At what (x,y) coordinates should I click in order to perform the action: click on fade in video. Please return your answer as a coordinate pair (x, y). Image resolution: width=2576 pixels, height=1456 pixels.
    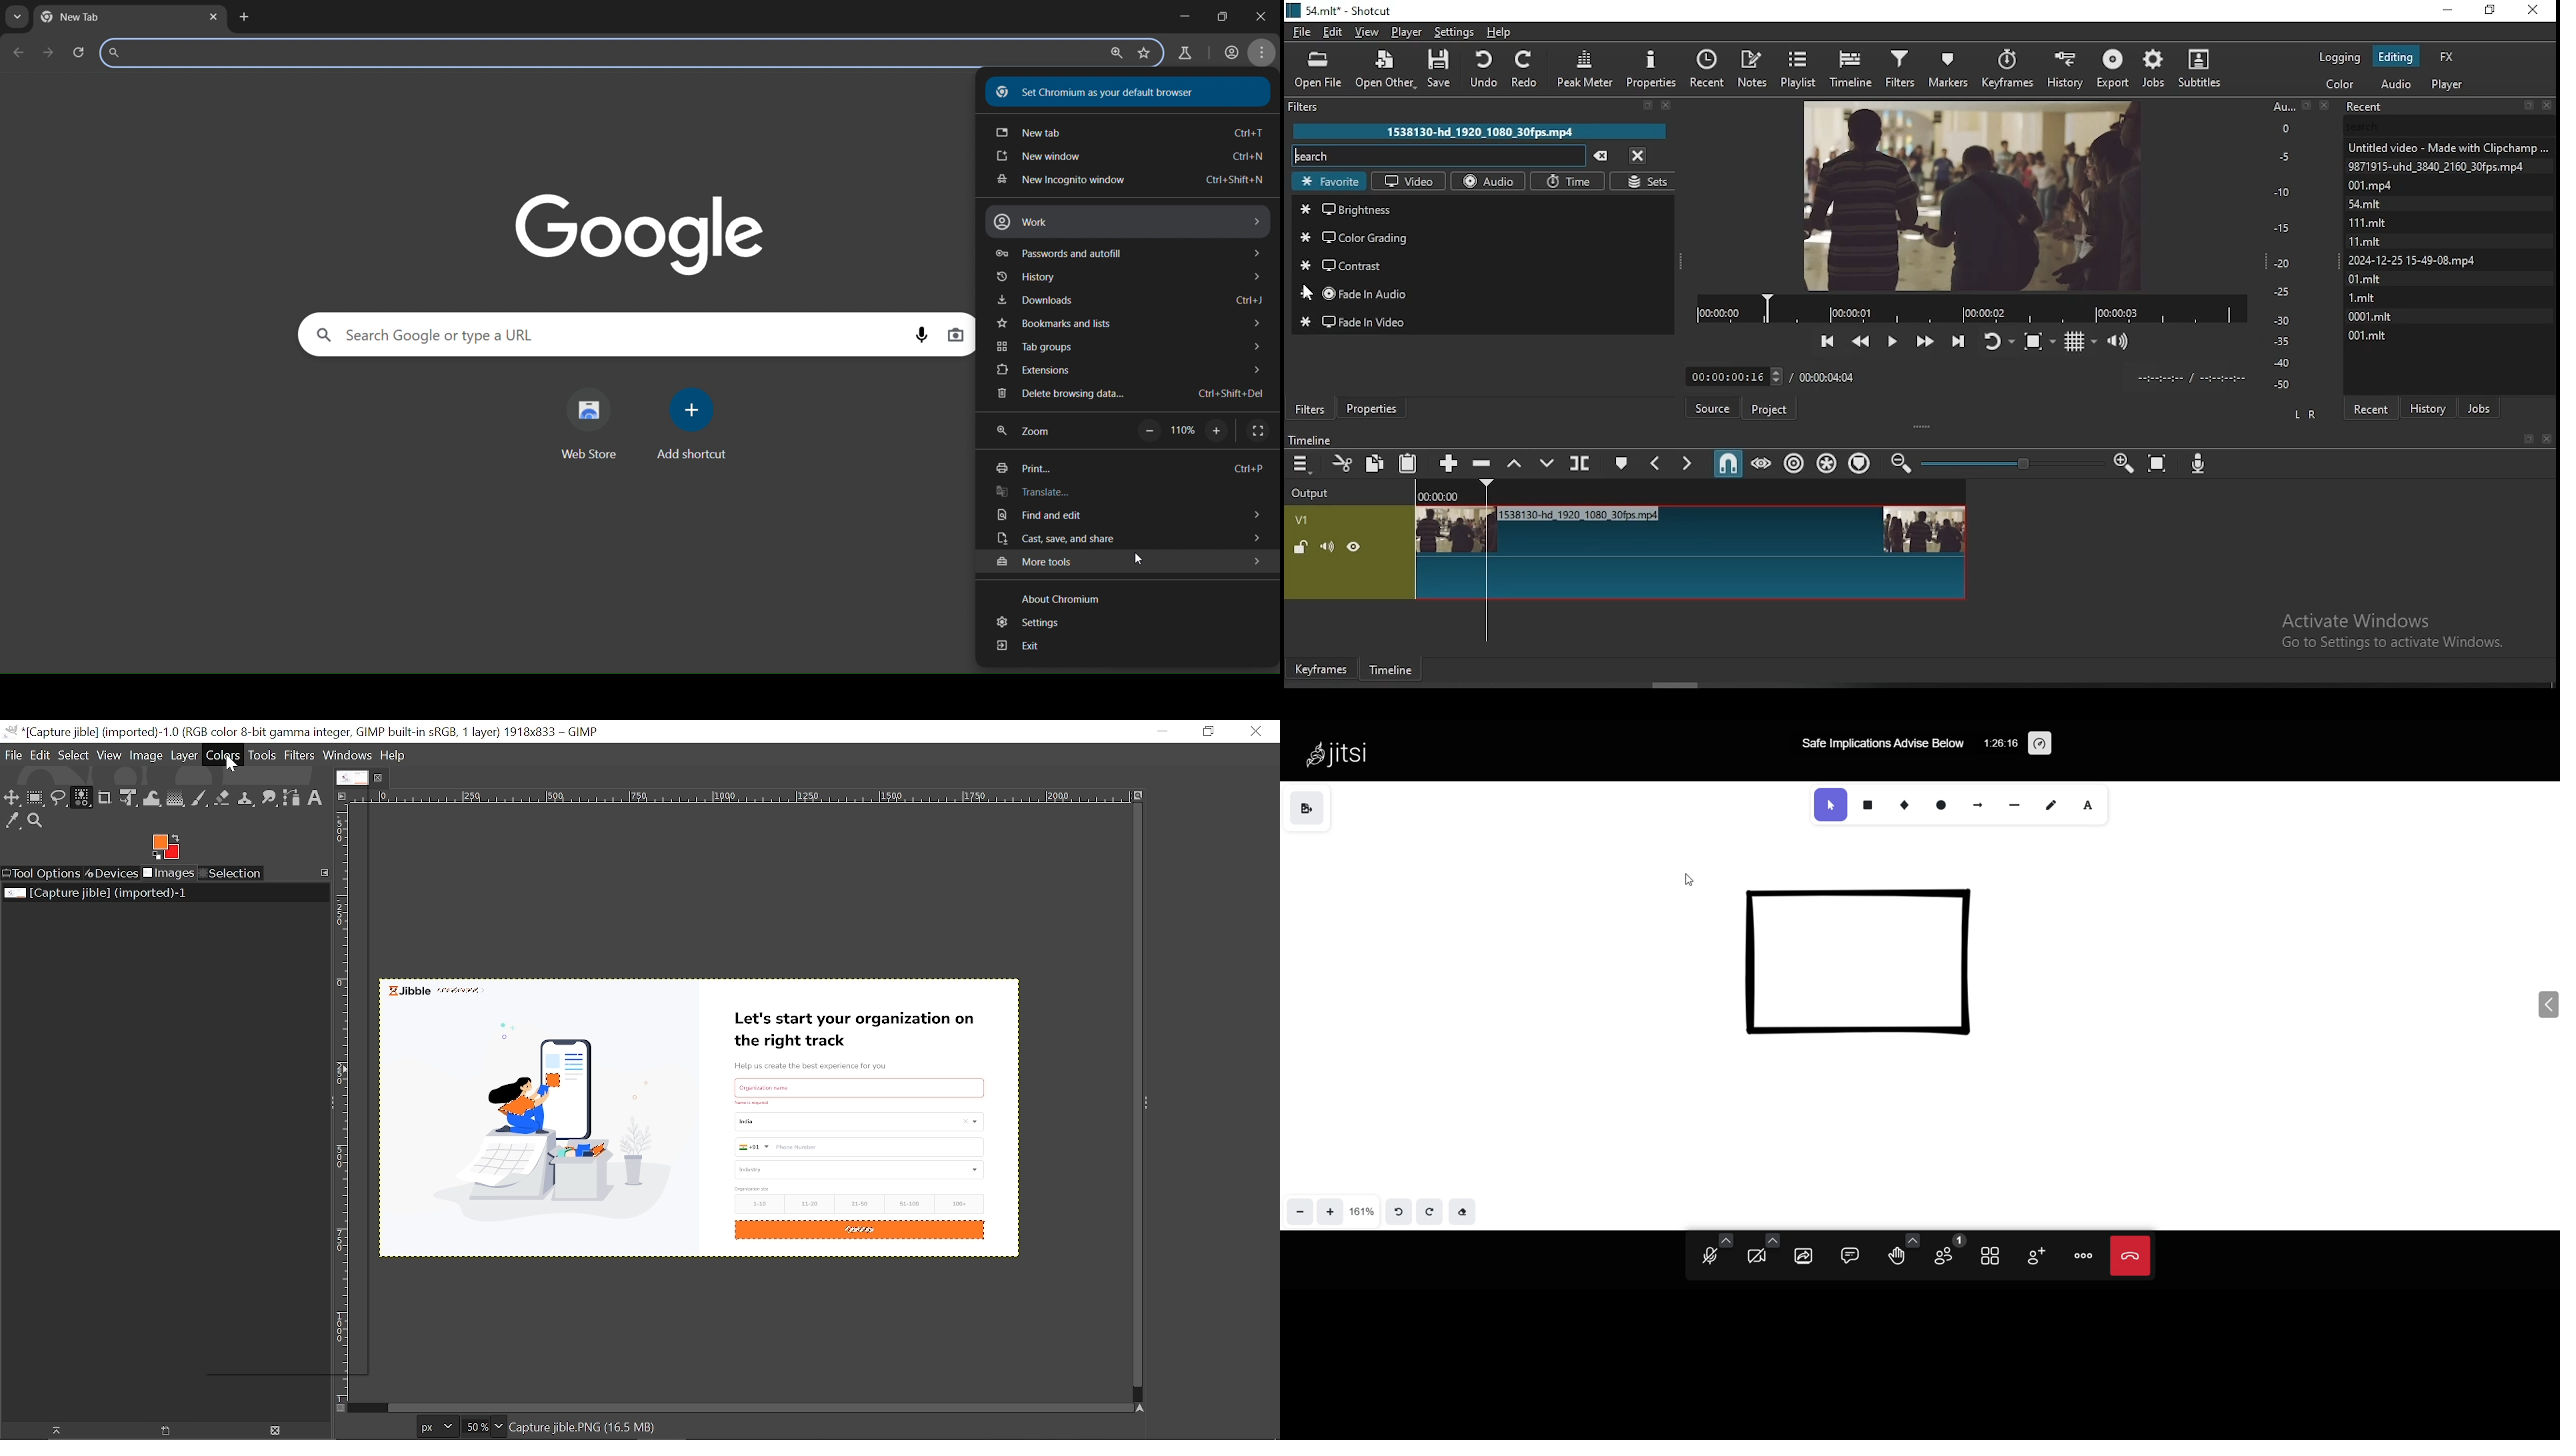
    Looking at the image, I should click on (1484, 321).